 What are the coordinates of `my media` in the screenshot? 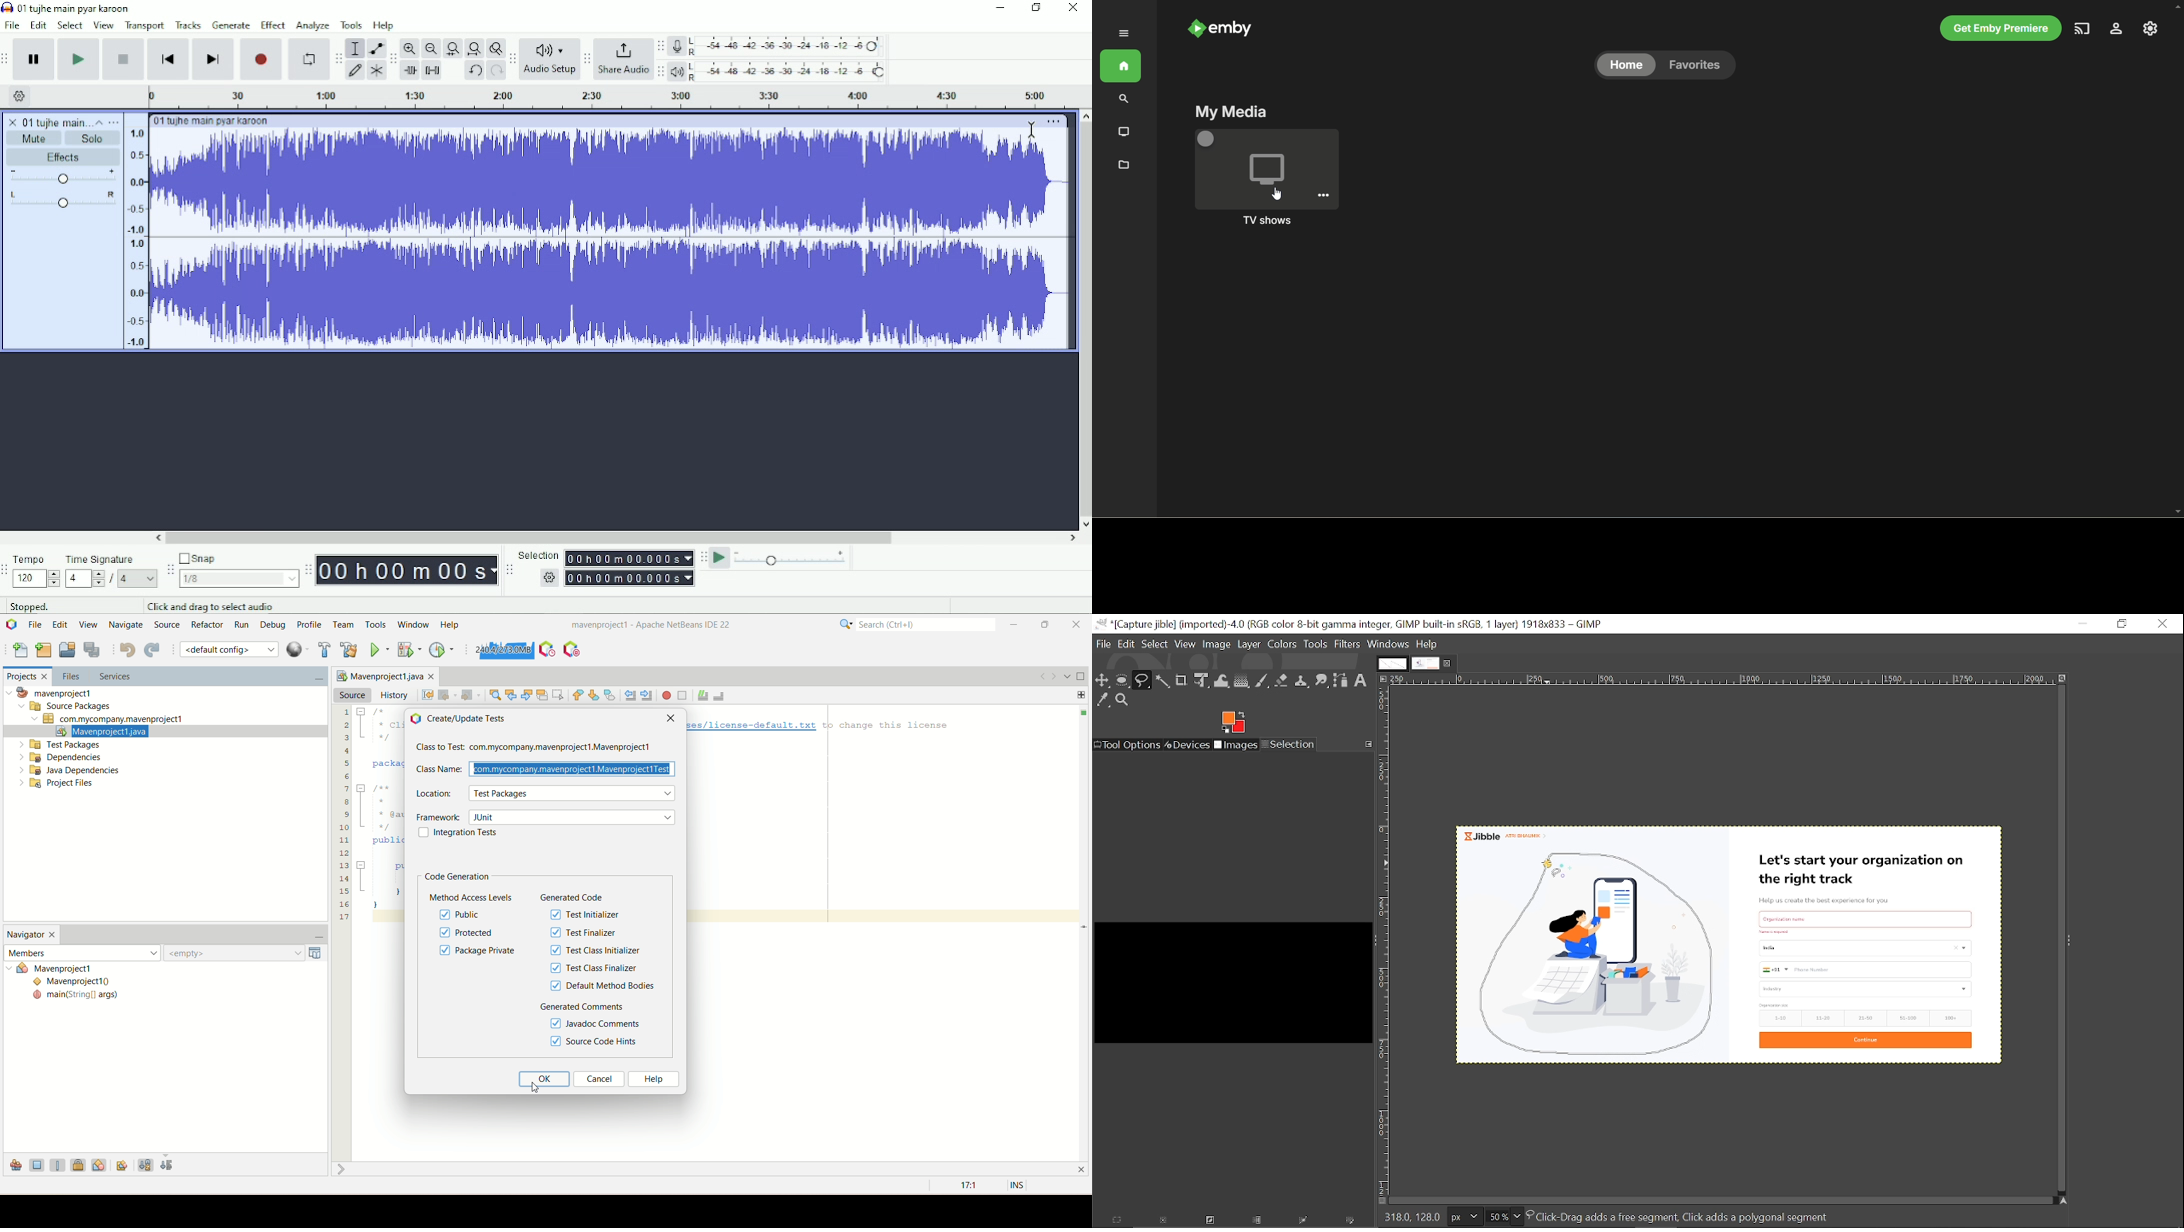 It's located at (1231, 113).